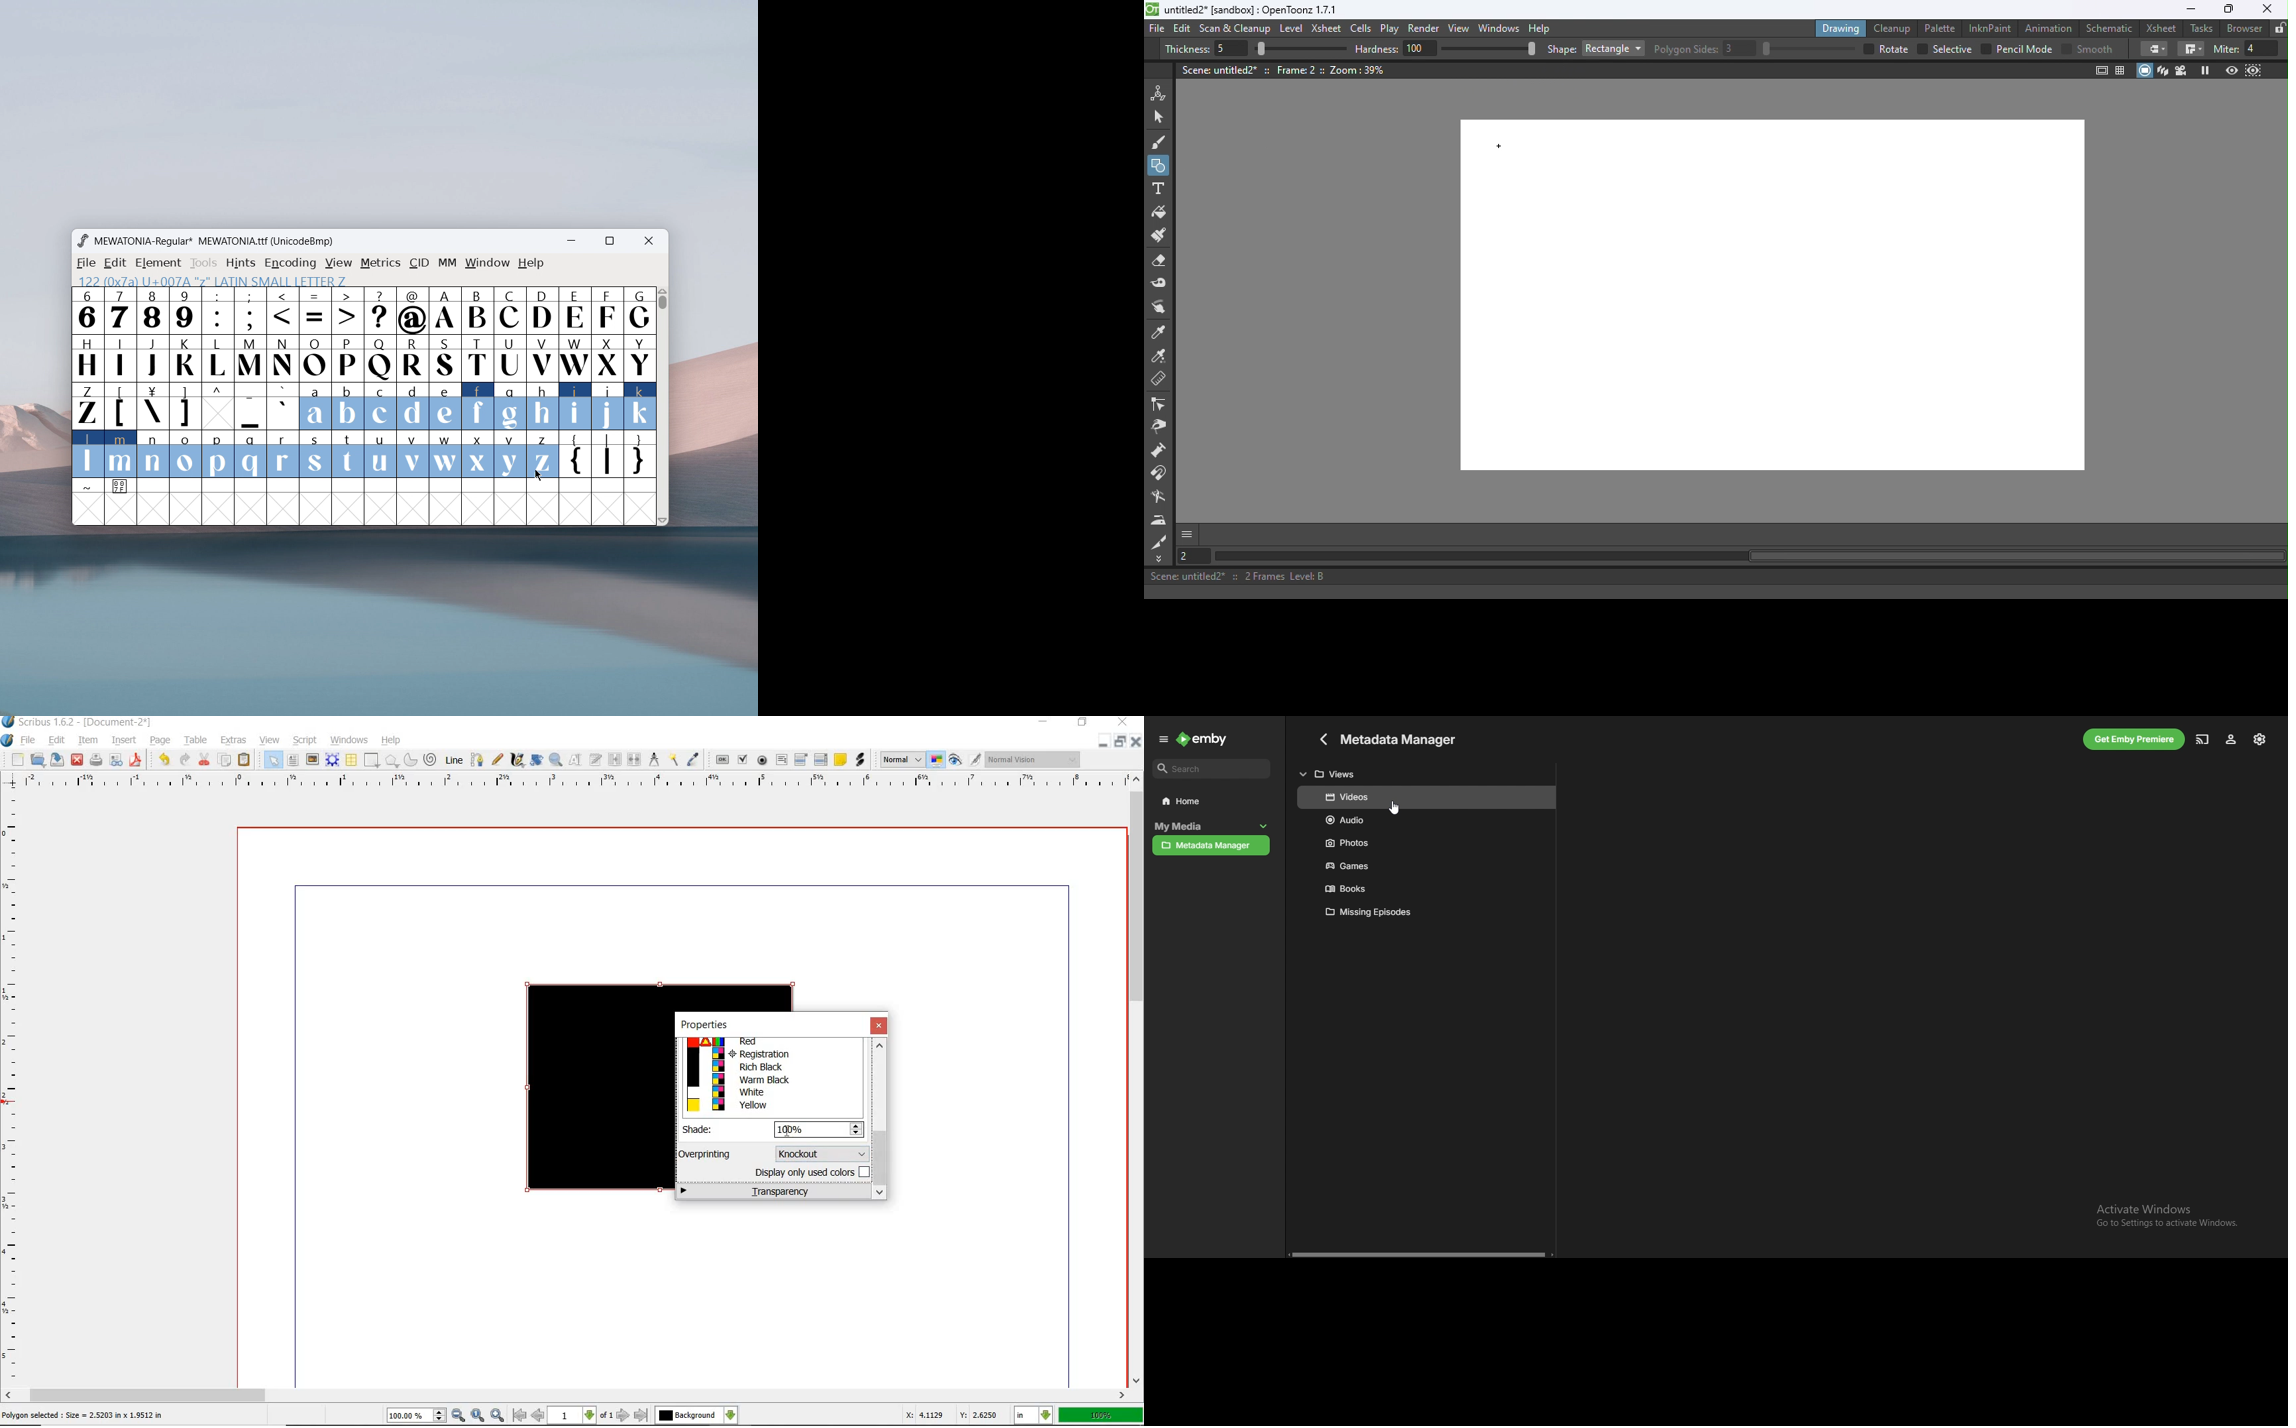 The width and height of the screenshot is (2296, 1428). What do you see at coordinates (14, 1088) in the screenshot?
I see `ruler` at bounding box center [14, 1088].